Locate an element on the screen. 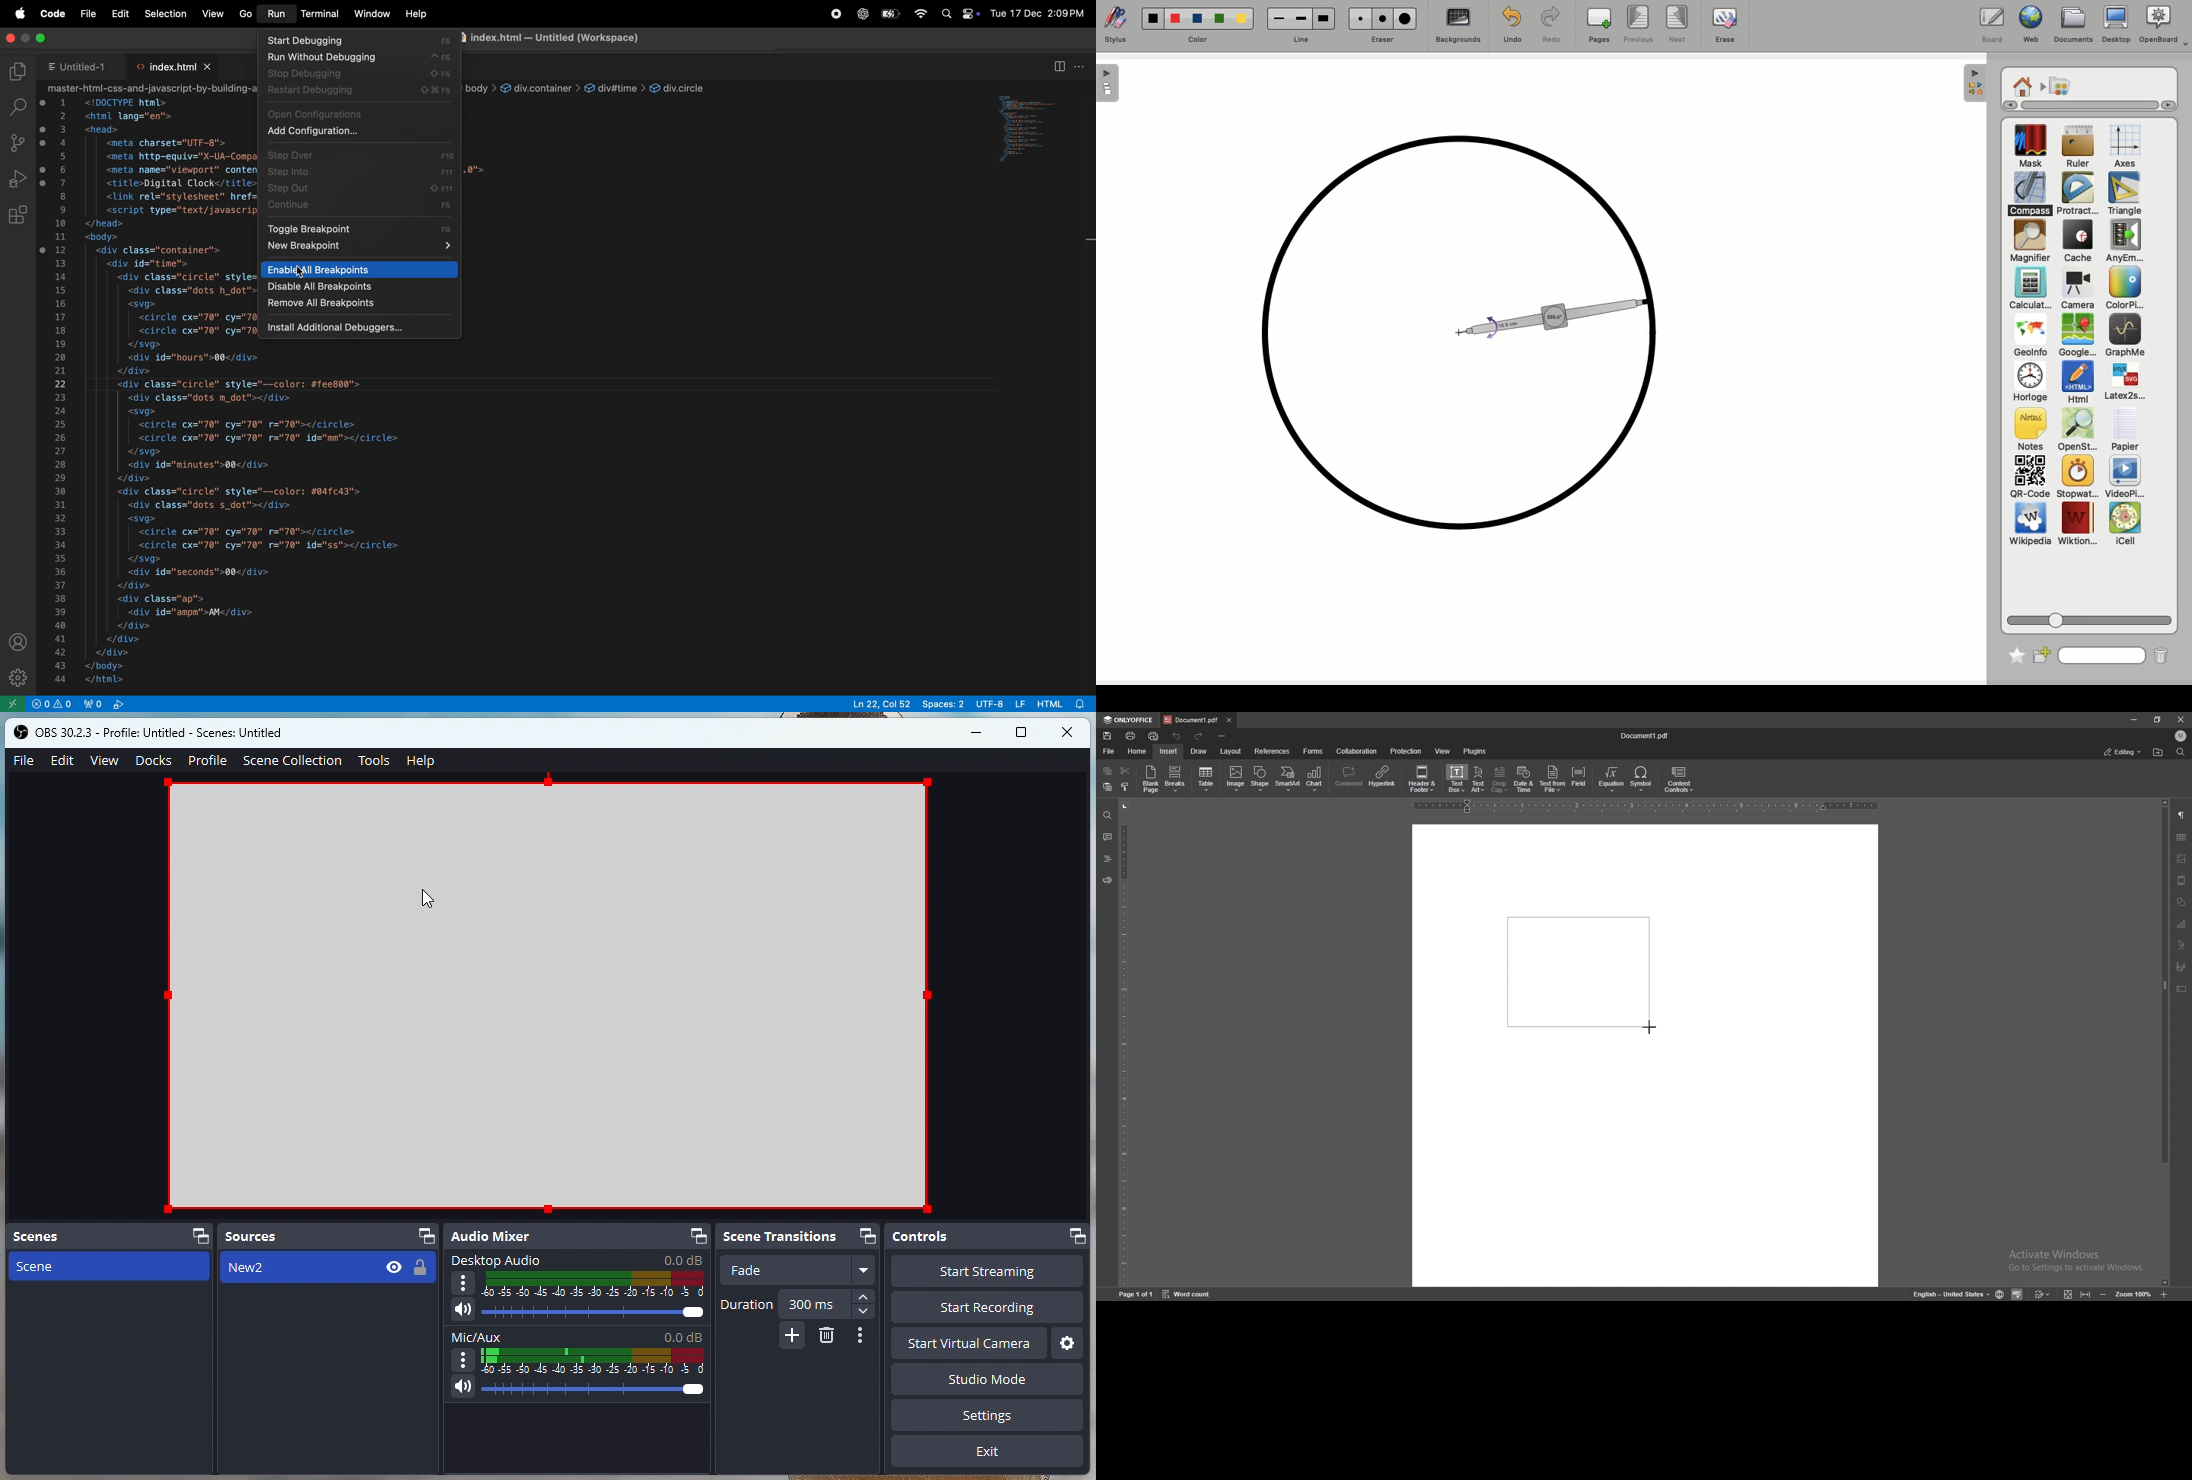  Scenes is located at coordinates (109, 1236).